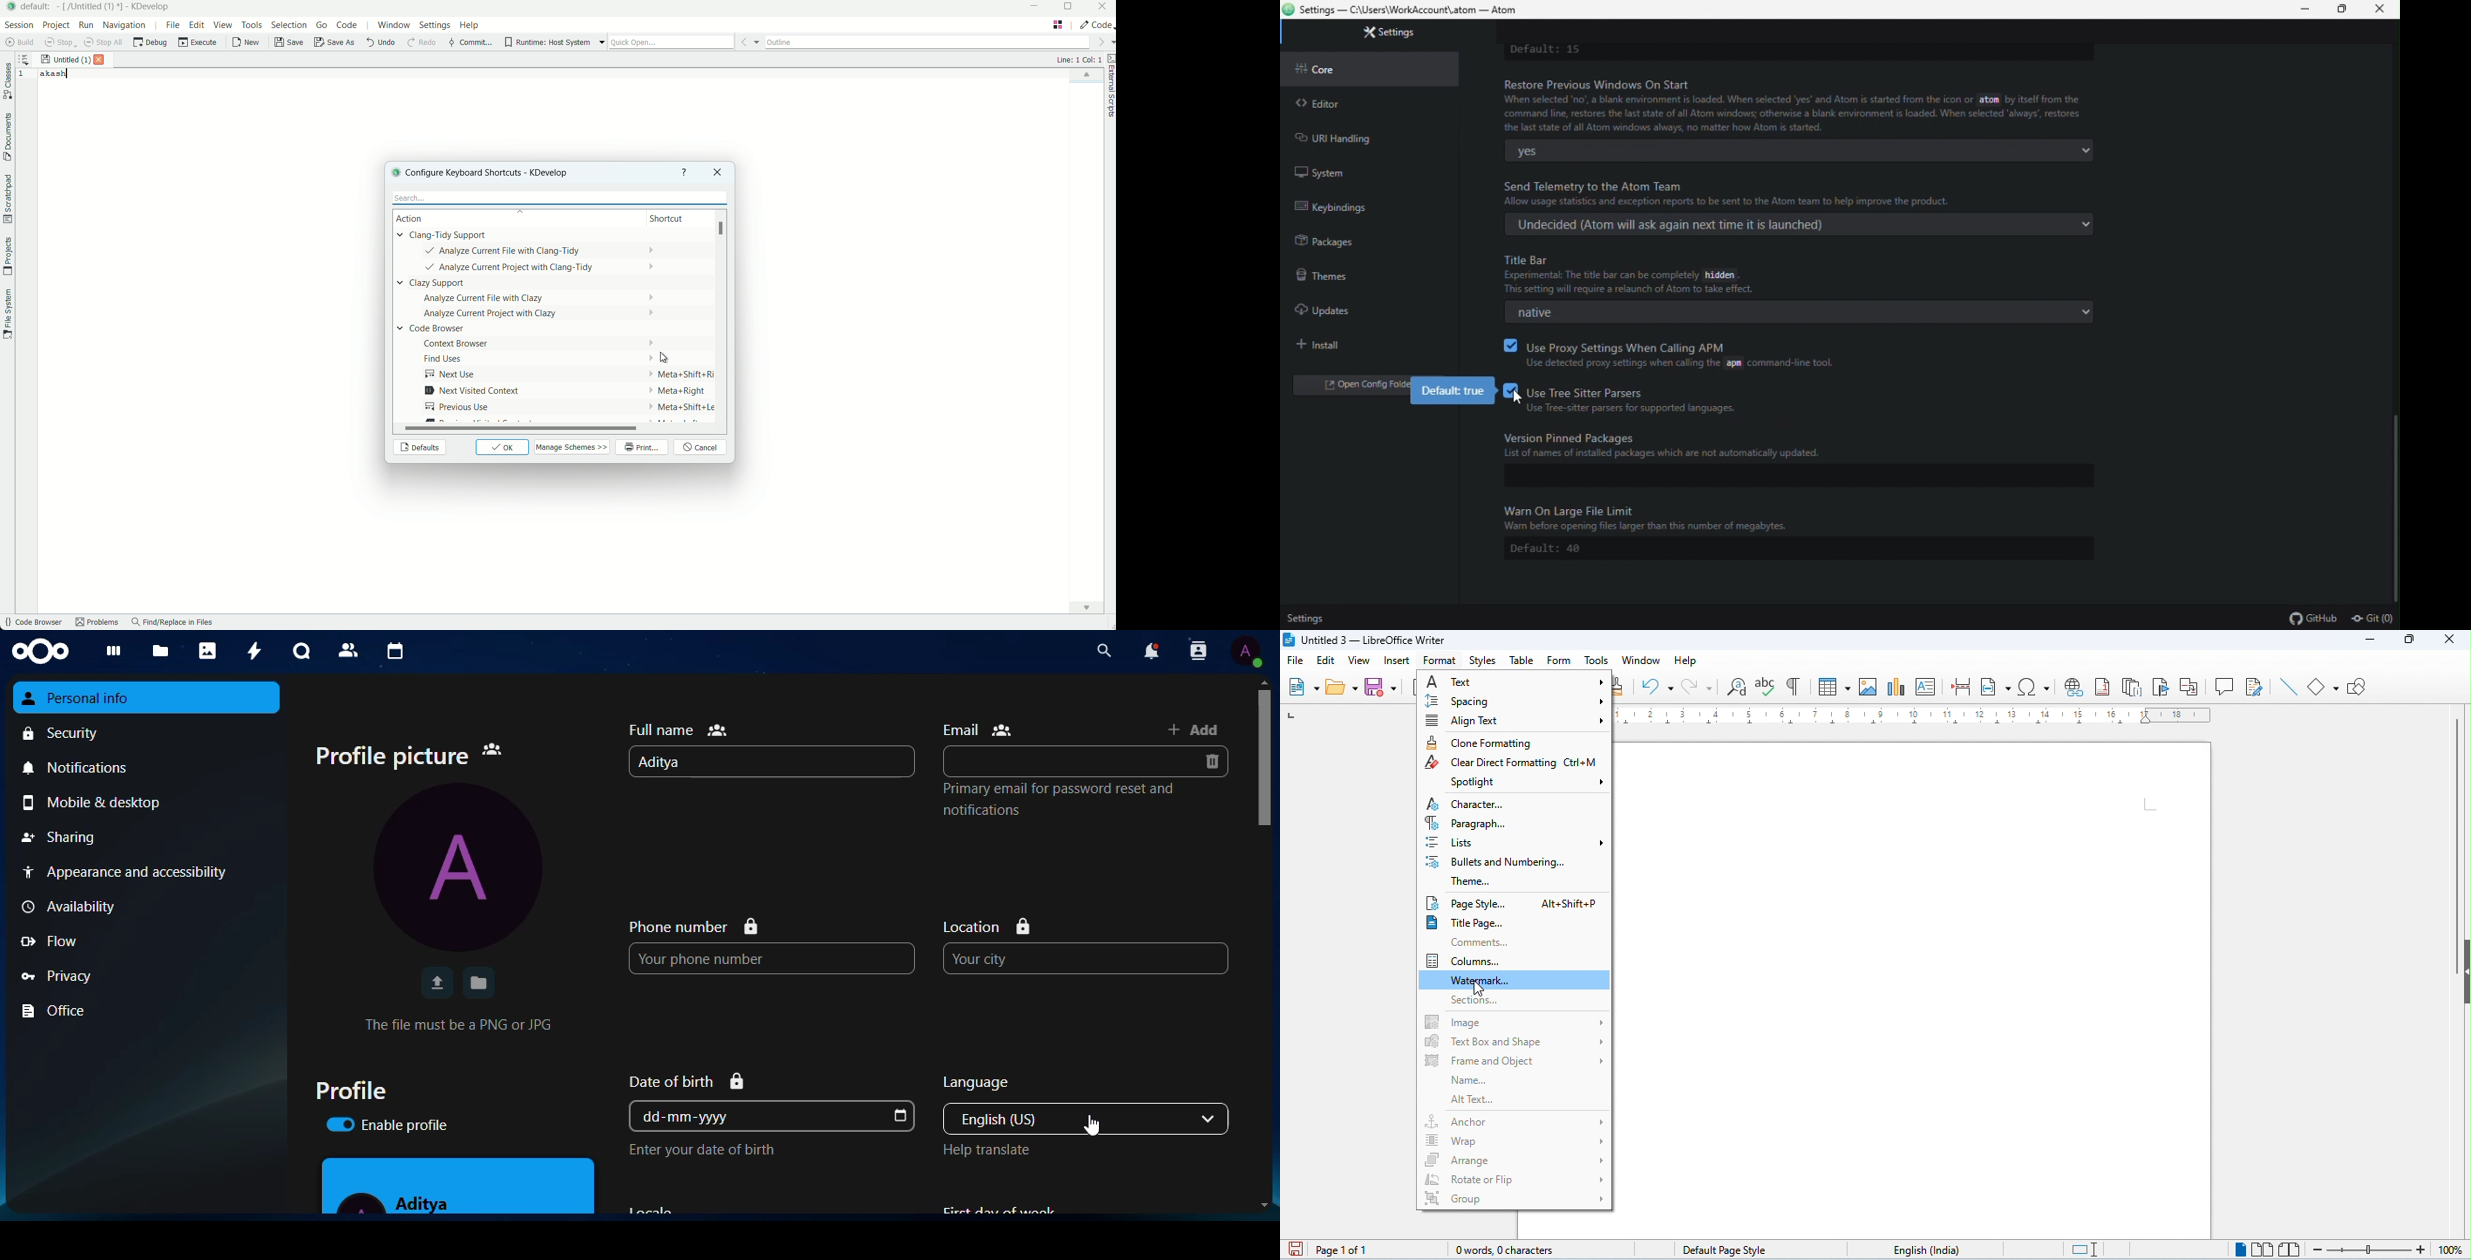  Describe the element at coordinates (67, 734) in the screenshot. I see `security` at that location.